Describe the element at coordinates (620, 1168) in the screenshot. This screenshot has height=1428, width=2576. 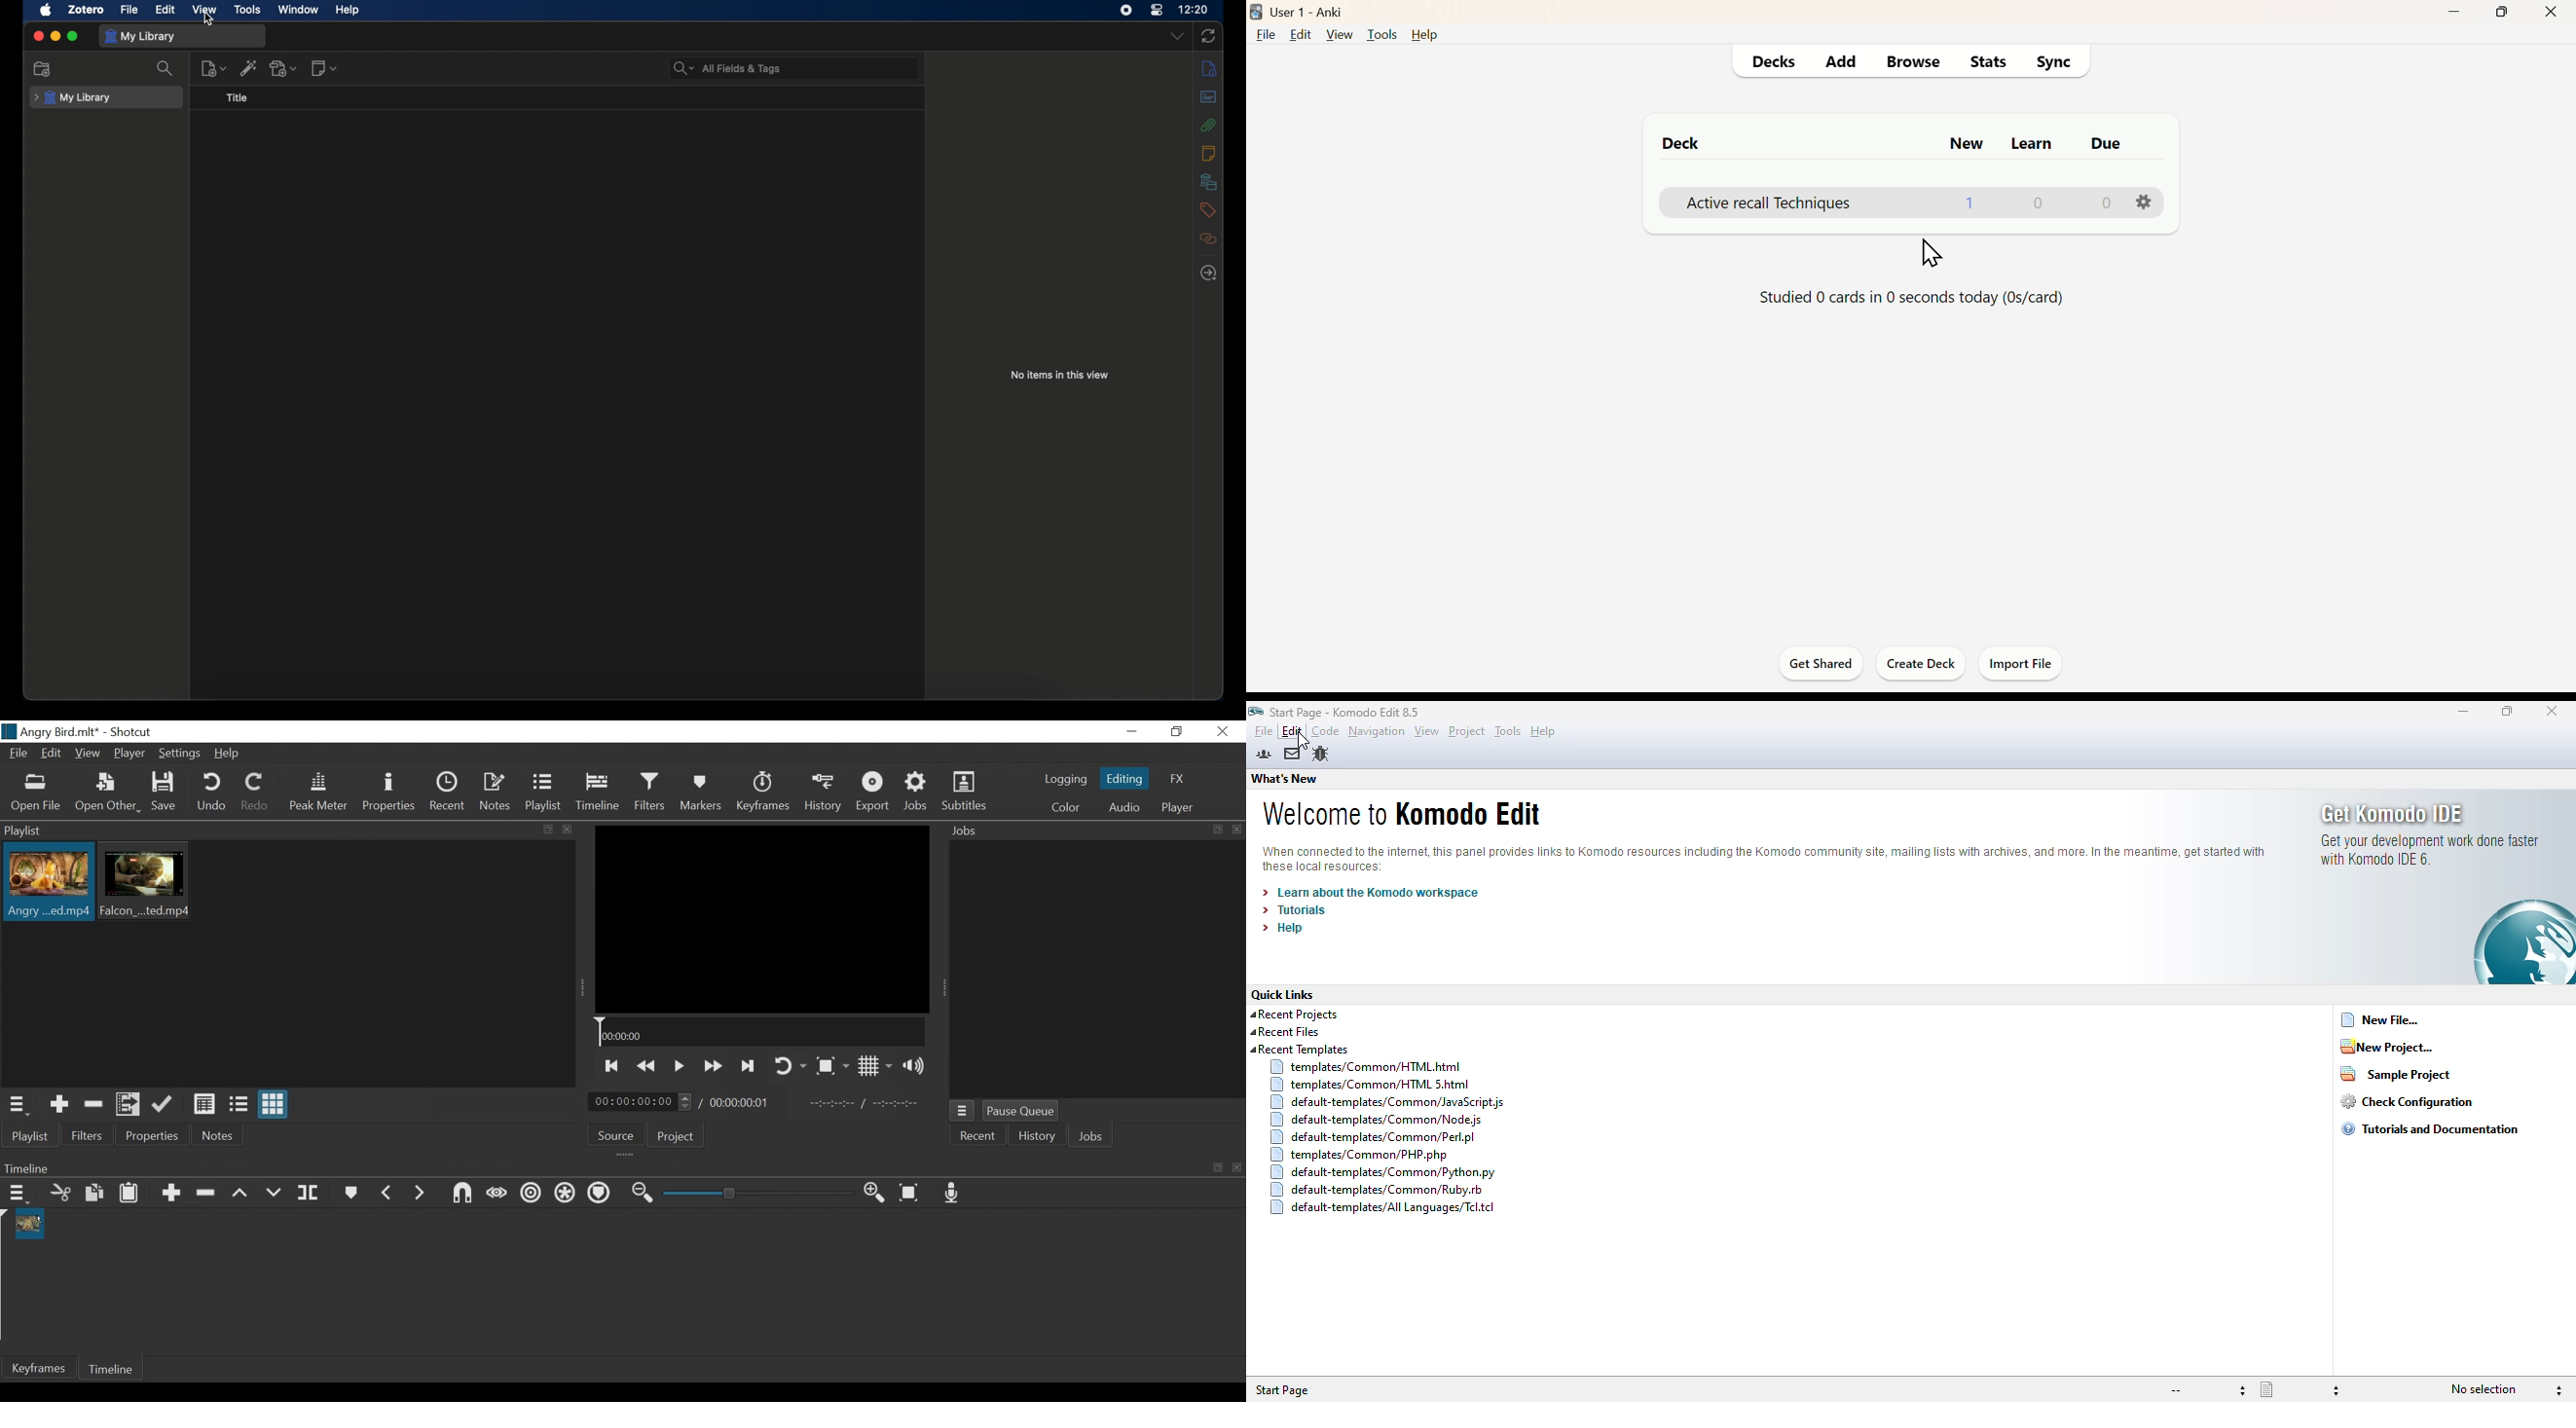
I see `Timeline menu` at that location.